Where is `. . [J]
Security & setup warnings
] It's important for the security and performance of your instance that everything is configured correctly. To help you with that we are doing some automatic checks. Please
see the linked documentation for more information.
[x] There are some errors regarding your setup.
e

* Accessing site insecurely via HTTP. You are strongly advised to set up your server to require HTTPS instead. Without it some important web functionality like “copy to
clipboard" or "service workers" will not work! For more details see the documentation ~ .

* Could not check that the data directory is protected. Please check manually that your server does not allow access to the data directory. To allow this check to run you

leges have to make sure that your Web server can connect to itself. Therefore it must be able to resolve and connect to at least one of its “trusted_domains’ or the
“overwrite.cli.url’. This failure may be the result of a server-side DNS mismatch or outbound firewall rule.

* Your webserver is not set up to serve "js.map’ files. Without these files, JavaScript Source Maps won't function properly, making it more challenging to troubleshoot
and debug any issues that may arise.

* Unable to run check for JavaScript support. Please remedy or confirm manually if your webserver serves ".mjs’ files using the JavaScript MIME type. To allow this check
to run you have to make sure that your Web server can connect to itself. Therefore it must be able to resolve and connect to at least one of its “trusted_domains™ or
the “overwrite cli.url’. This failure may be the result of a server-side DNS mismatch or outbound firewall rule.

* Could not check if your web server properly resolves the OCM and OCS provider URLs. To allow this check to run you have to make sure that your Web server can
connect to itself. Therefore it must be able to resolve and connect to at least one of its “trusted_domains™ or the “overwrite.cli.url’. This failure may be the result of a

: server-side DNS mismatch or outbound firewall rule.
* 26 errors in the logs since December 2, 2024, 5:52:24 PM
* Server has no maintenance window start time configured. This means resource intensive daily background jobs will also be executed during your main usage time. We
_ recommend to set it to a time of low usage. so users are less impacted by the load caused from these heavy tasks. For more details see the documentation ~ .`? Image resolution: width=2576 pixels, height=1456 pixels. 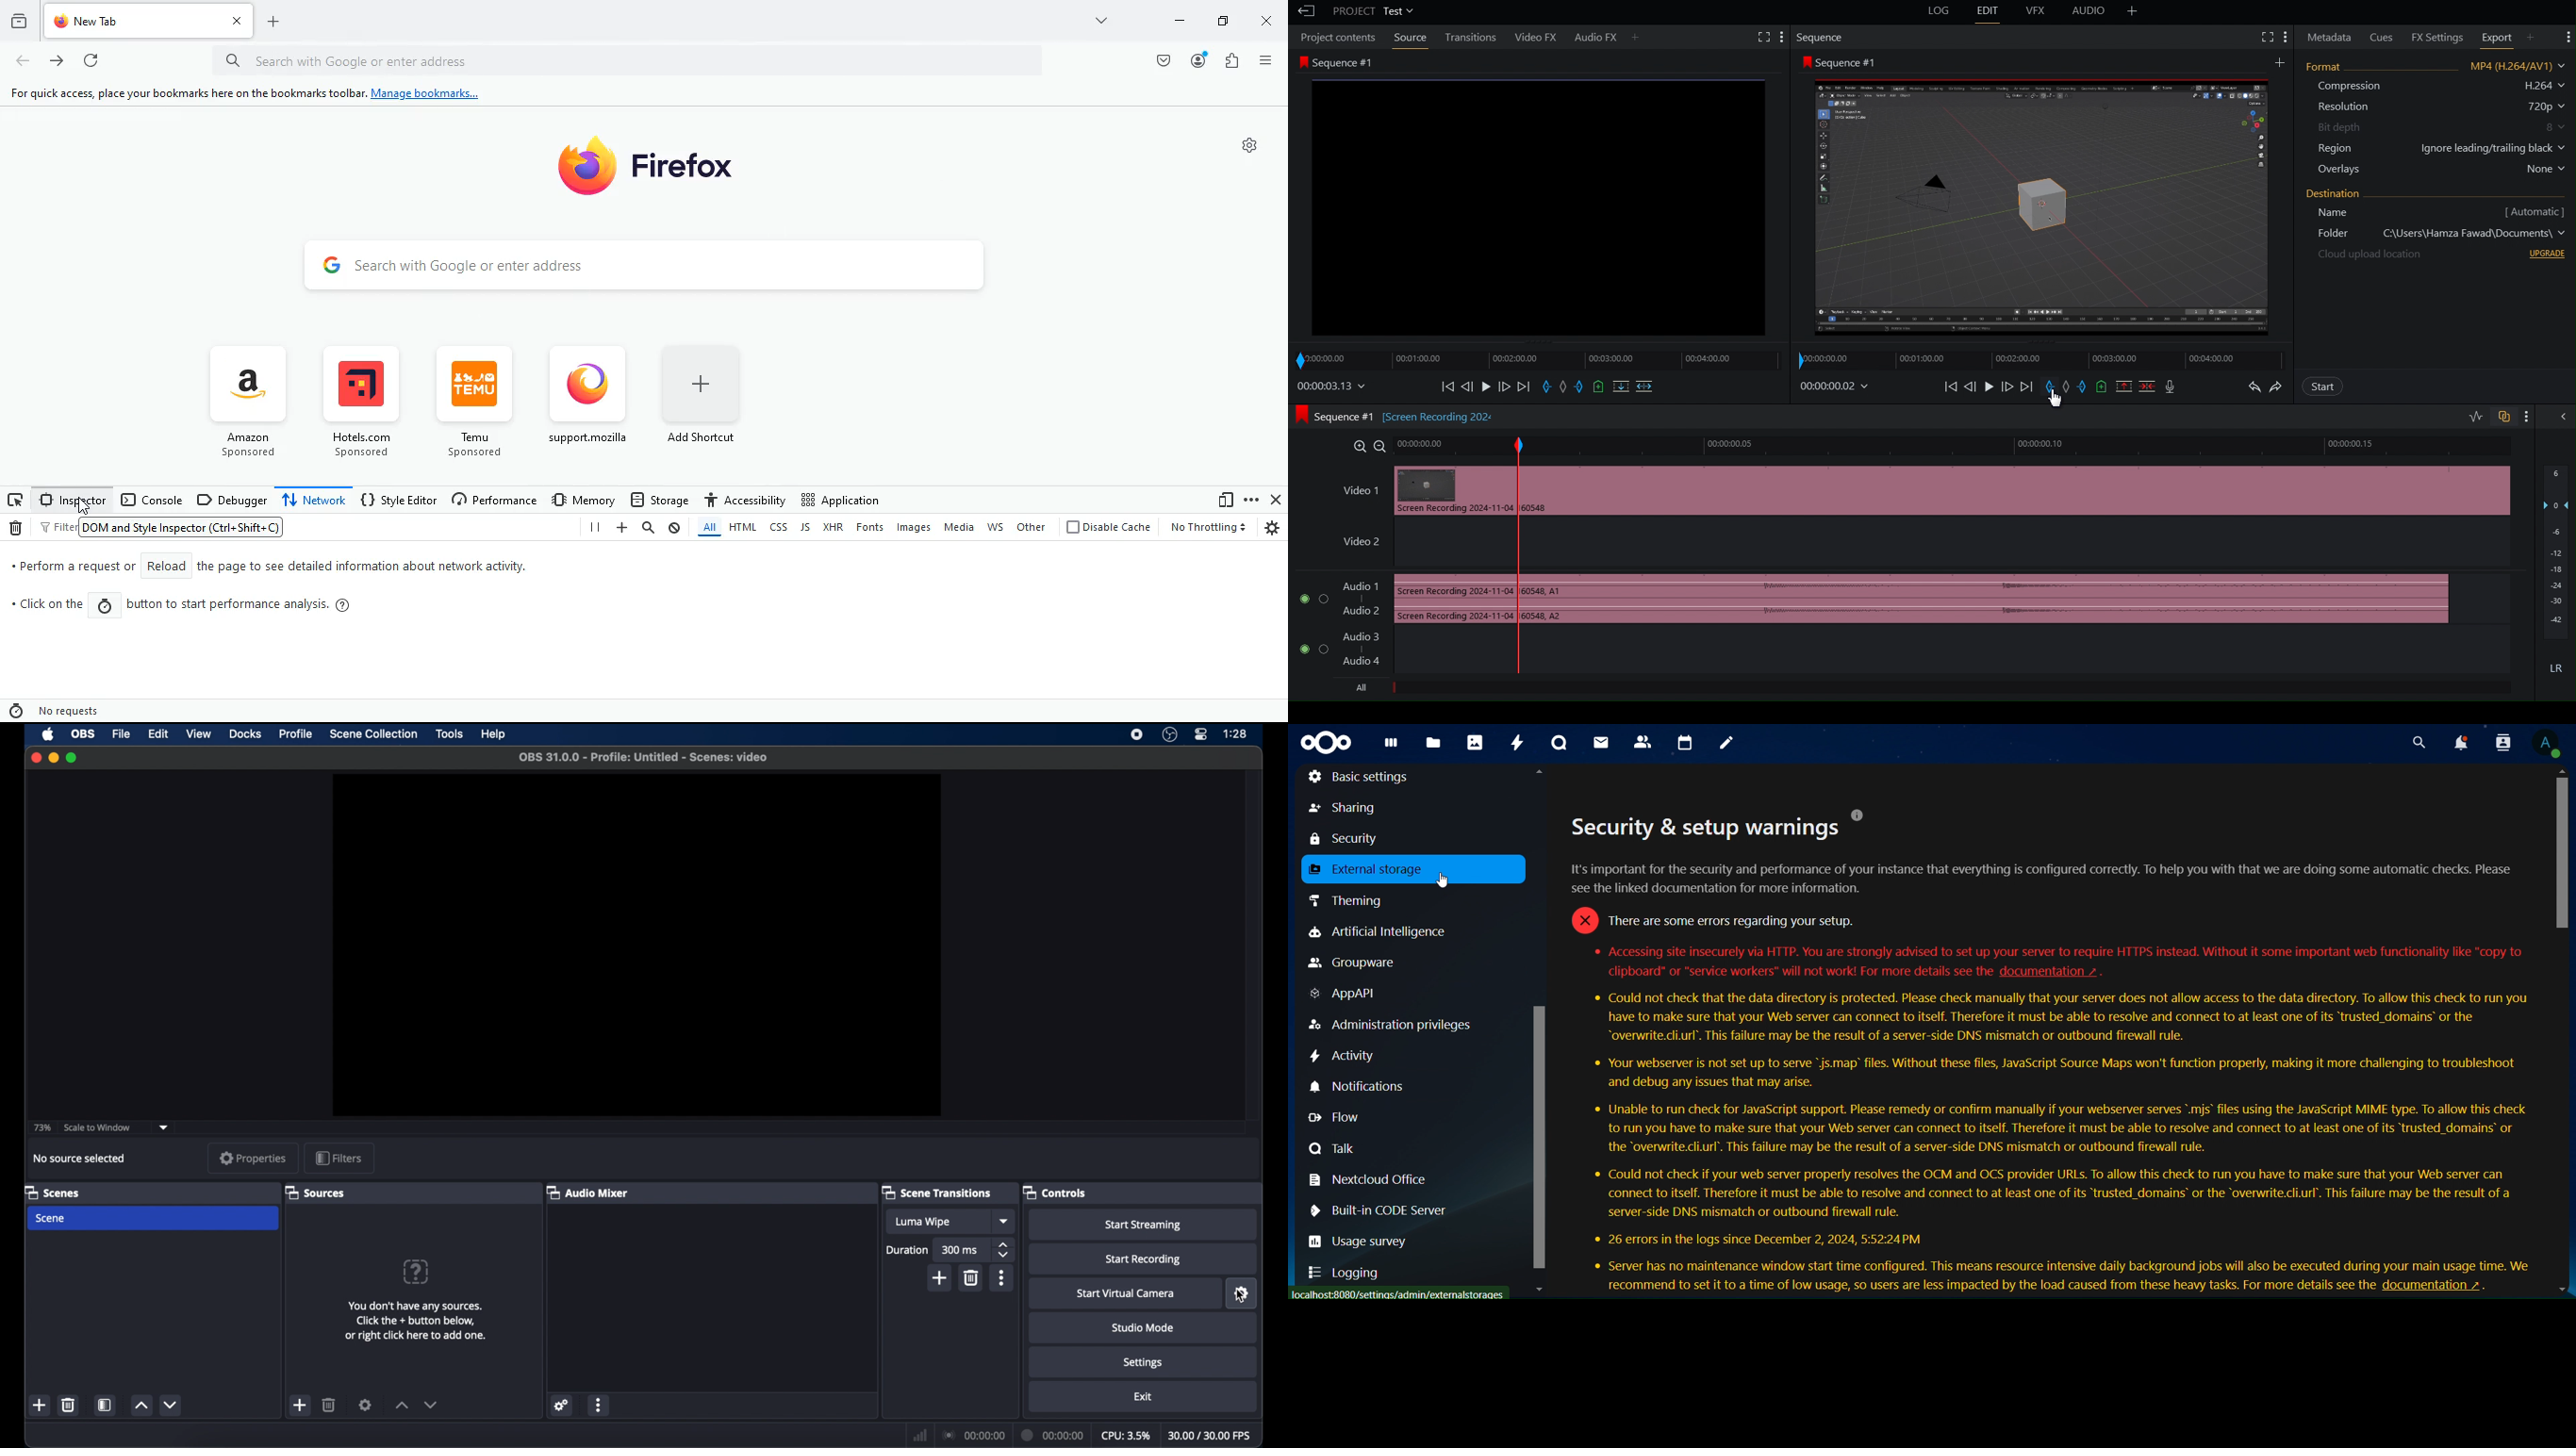
. . [J]
Security & setup warnings
] It's important for the security and performance of your instance that everything is configured correctly. To help you with that we are doing some automatic checks. Please
see the linked documentation for more information.
[x] There are some errors regarding your setup.
e

* Accessing site insecurely via HTTP. You are strongly advised to set up your server to require HTTPS instead. Without it some important web functionality like “copy to
clipboard" or "service workers" will not work! For more details see the documentation ~ .

* Could not check that the data directory is protected. Please check manually that your server does not allow access to the data directory. To allow this check to run you

leges have to make sure that your Web server can connect to itself. Therefore it must be able to resolve and connect to at least one of its “trusted_domains’ or the
“overwrite.cli.url’. This failure may be the result of a server-side DNS mismatch or outbound firewall rule.

* Your webserver is not set up to serve "js.map’ files. Without these files, JavaScript Source Maps won't function properly, making it more challenging to troubleshoot
and debug any issues that may arise.

* Unable to run check for JavaScript support. Please remedy or confirm manually if your webserver serves ".mjs’ files using the JavaScript MIME type. To allow this check
to run you have to make sure that your Web server can connect to itself. Therefore it must be able to resolve and connect to at least one of its “trusted_domains™ or
the “overwrite cli.url’. This failure may be the result of a server-side DNS mismatch or outbound firewall rule.

* Could not check if your web server properly resolves the OCM and OCS provider URLs. To allow this check to run you have to make sure that your Web server can
connect to itself. Therefore it must be able to resolve and connect to at least one of its “trusted_domains™ or the “overwrite.cli.url’. This failure may be the result of a

: server-side DNS mismatch or outbound firewall rule.
* 26 errors in the logs since December 2, 2024, 5:52:24 PM
* Server has no maintenance window start time configured. This means resource intensive daily background jobs will also be executed during your main usage time. We
_ recommend to set it to a time of low usage. so users are less impacted by the load caused from these heavy tasks. For more details see the documentation ~ . is located at coordinates (2051, 1037).